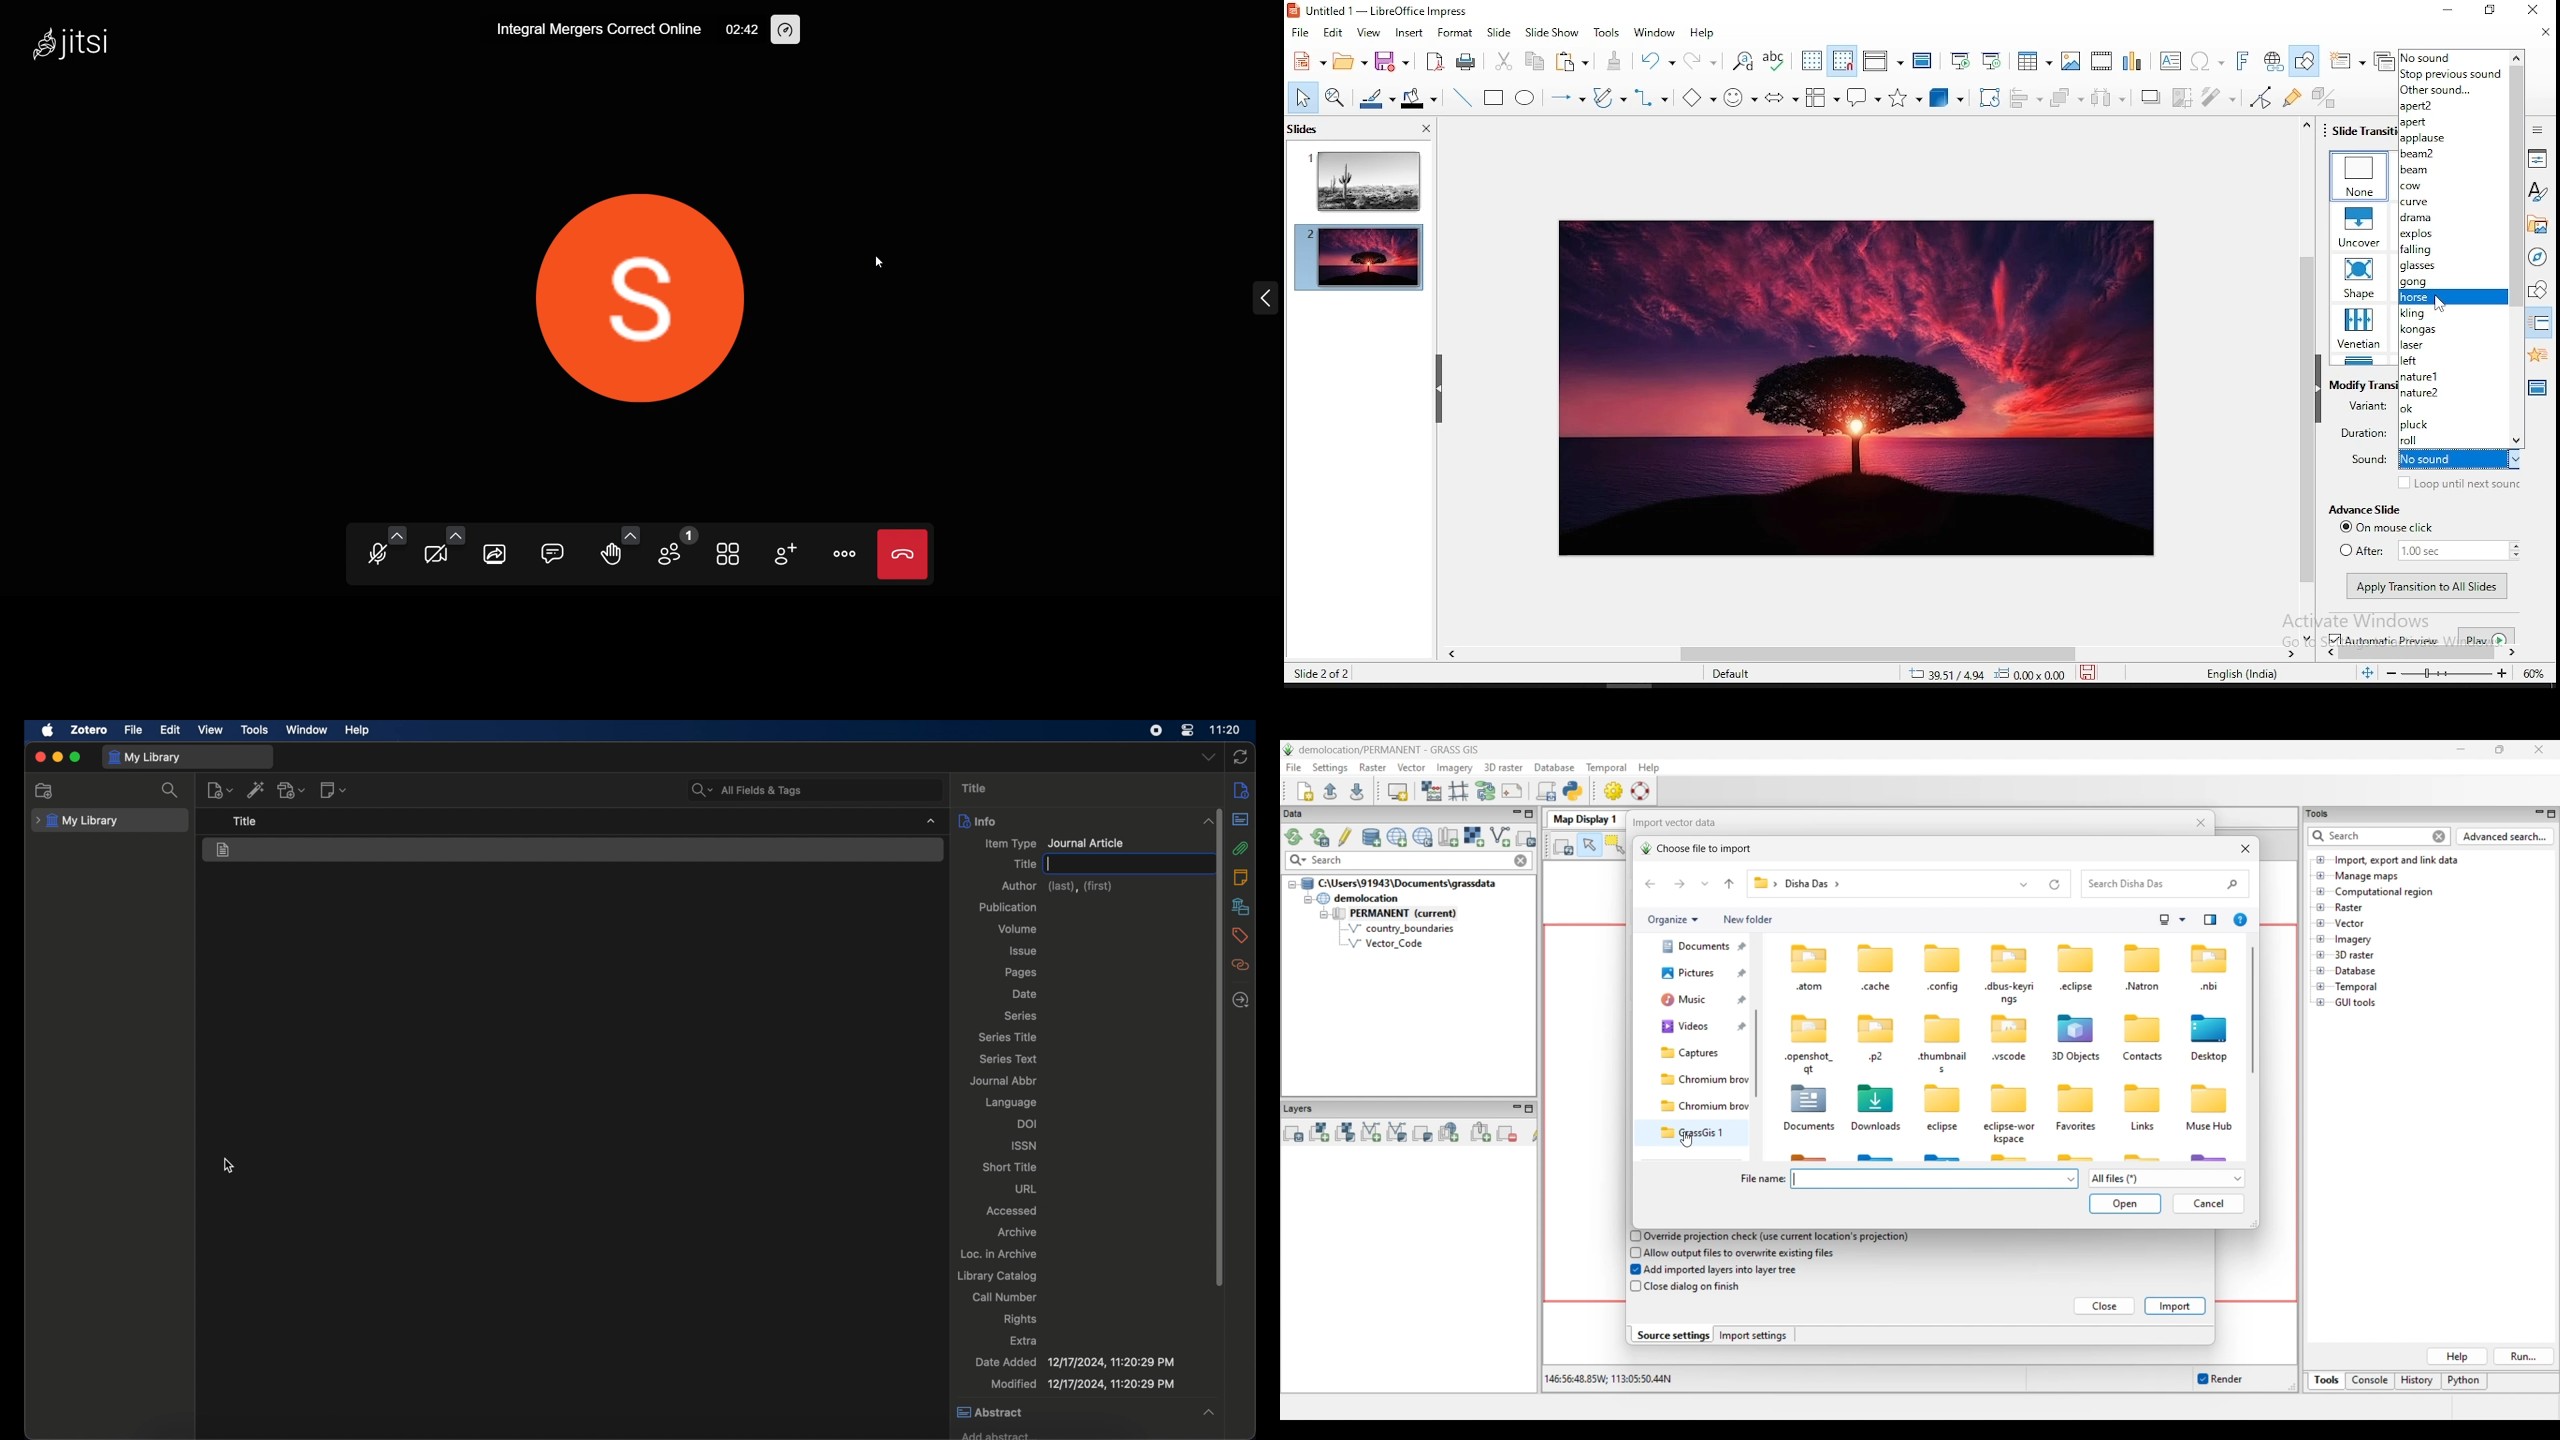 This screenshot has height=1456, width=2576. What do you see at coordinates (2428, 587) in the screenshot?
I see `apply transition to all slides` at bounding box center [2428, 587].